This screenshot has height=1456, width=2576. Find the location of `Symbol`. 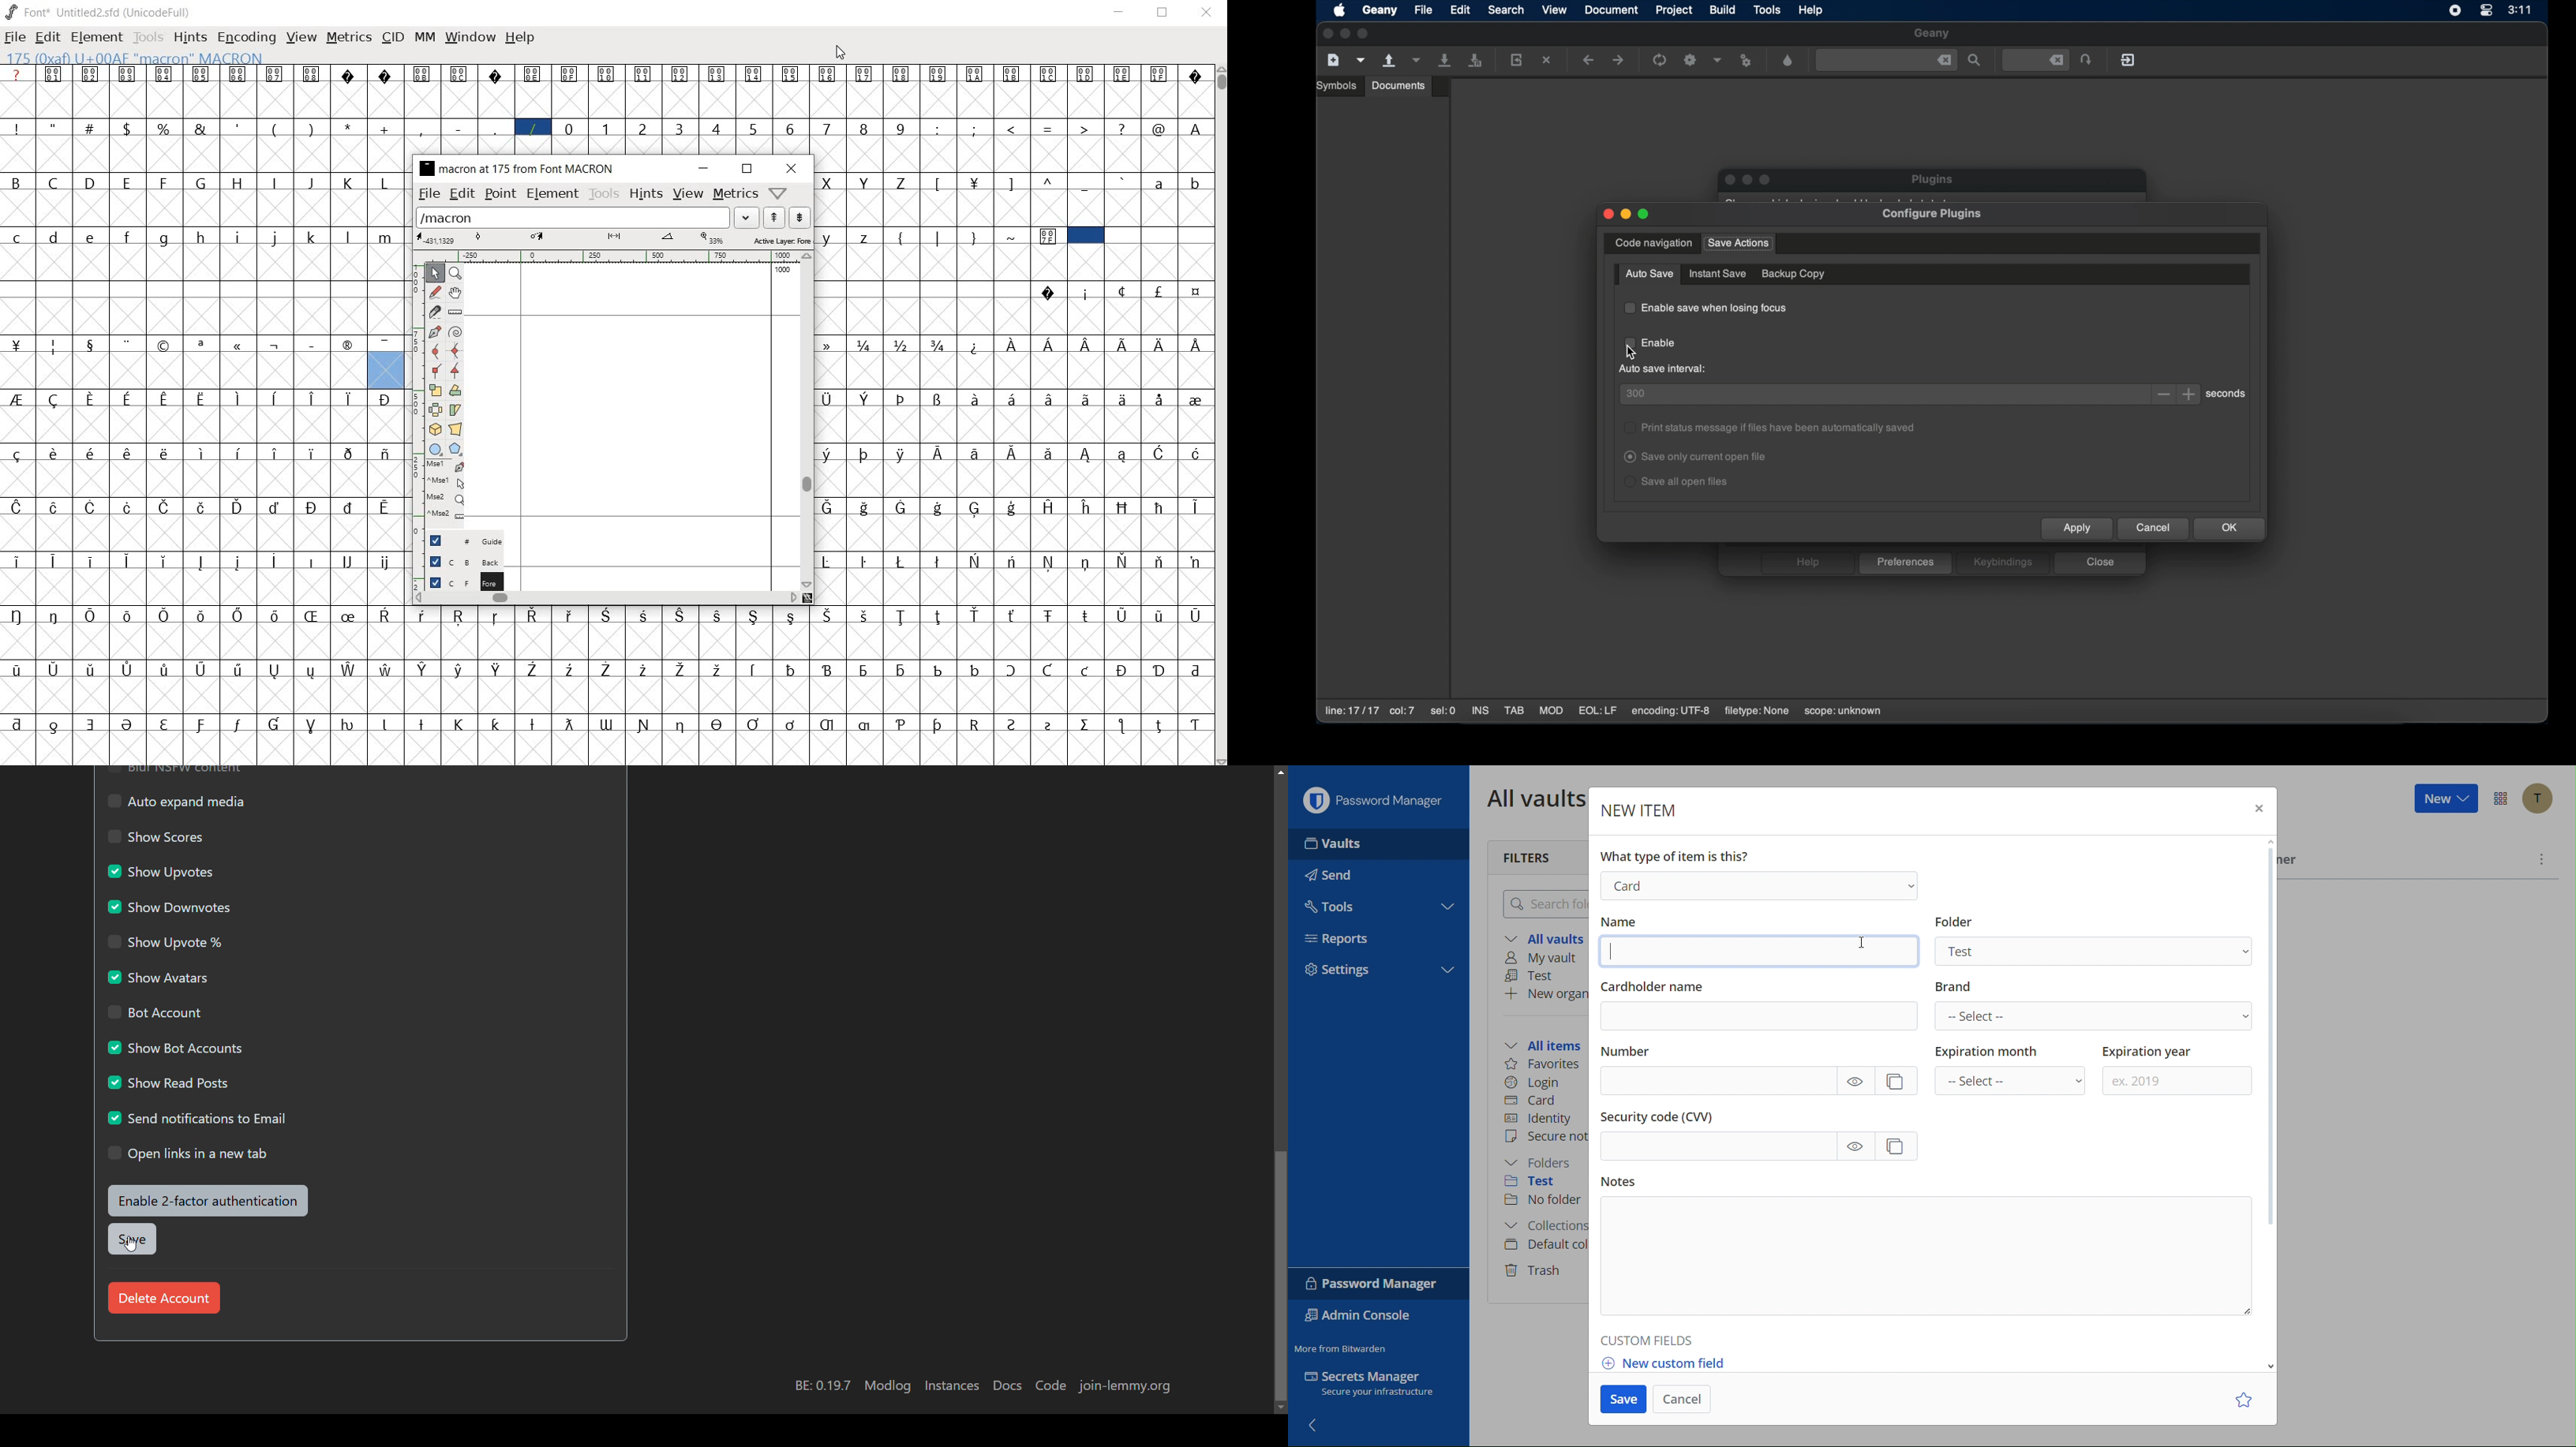

Symbol is located at coordinates (901, 73).